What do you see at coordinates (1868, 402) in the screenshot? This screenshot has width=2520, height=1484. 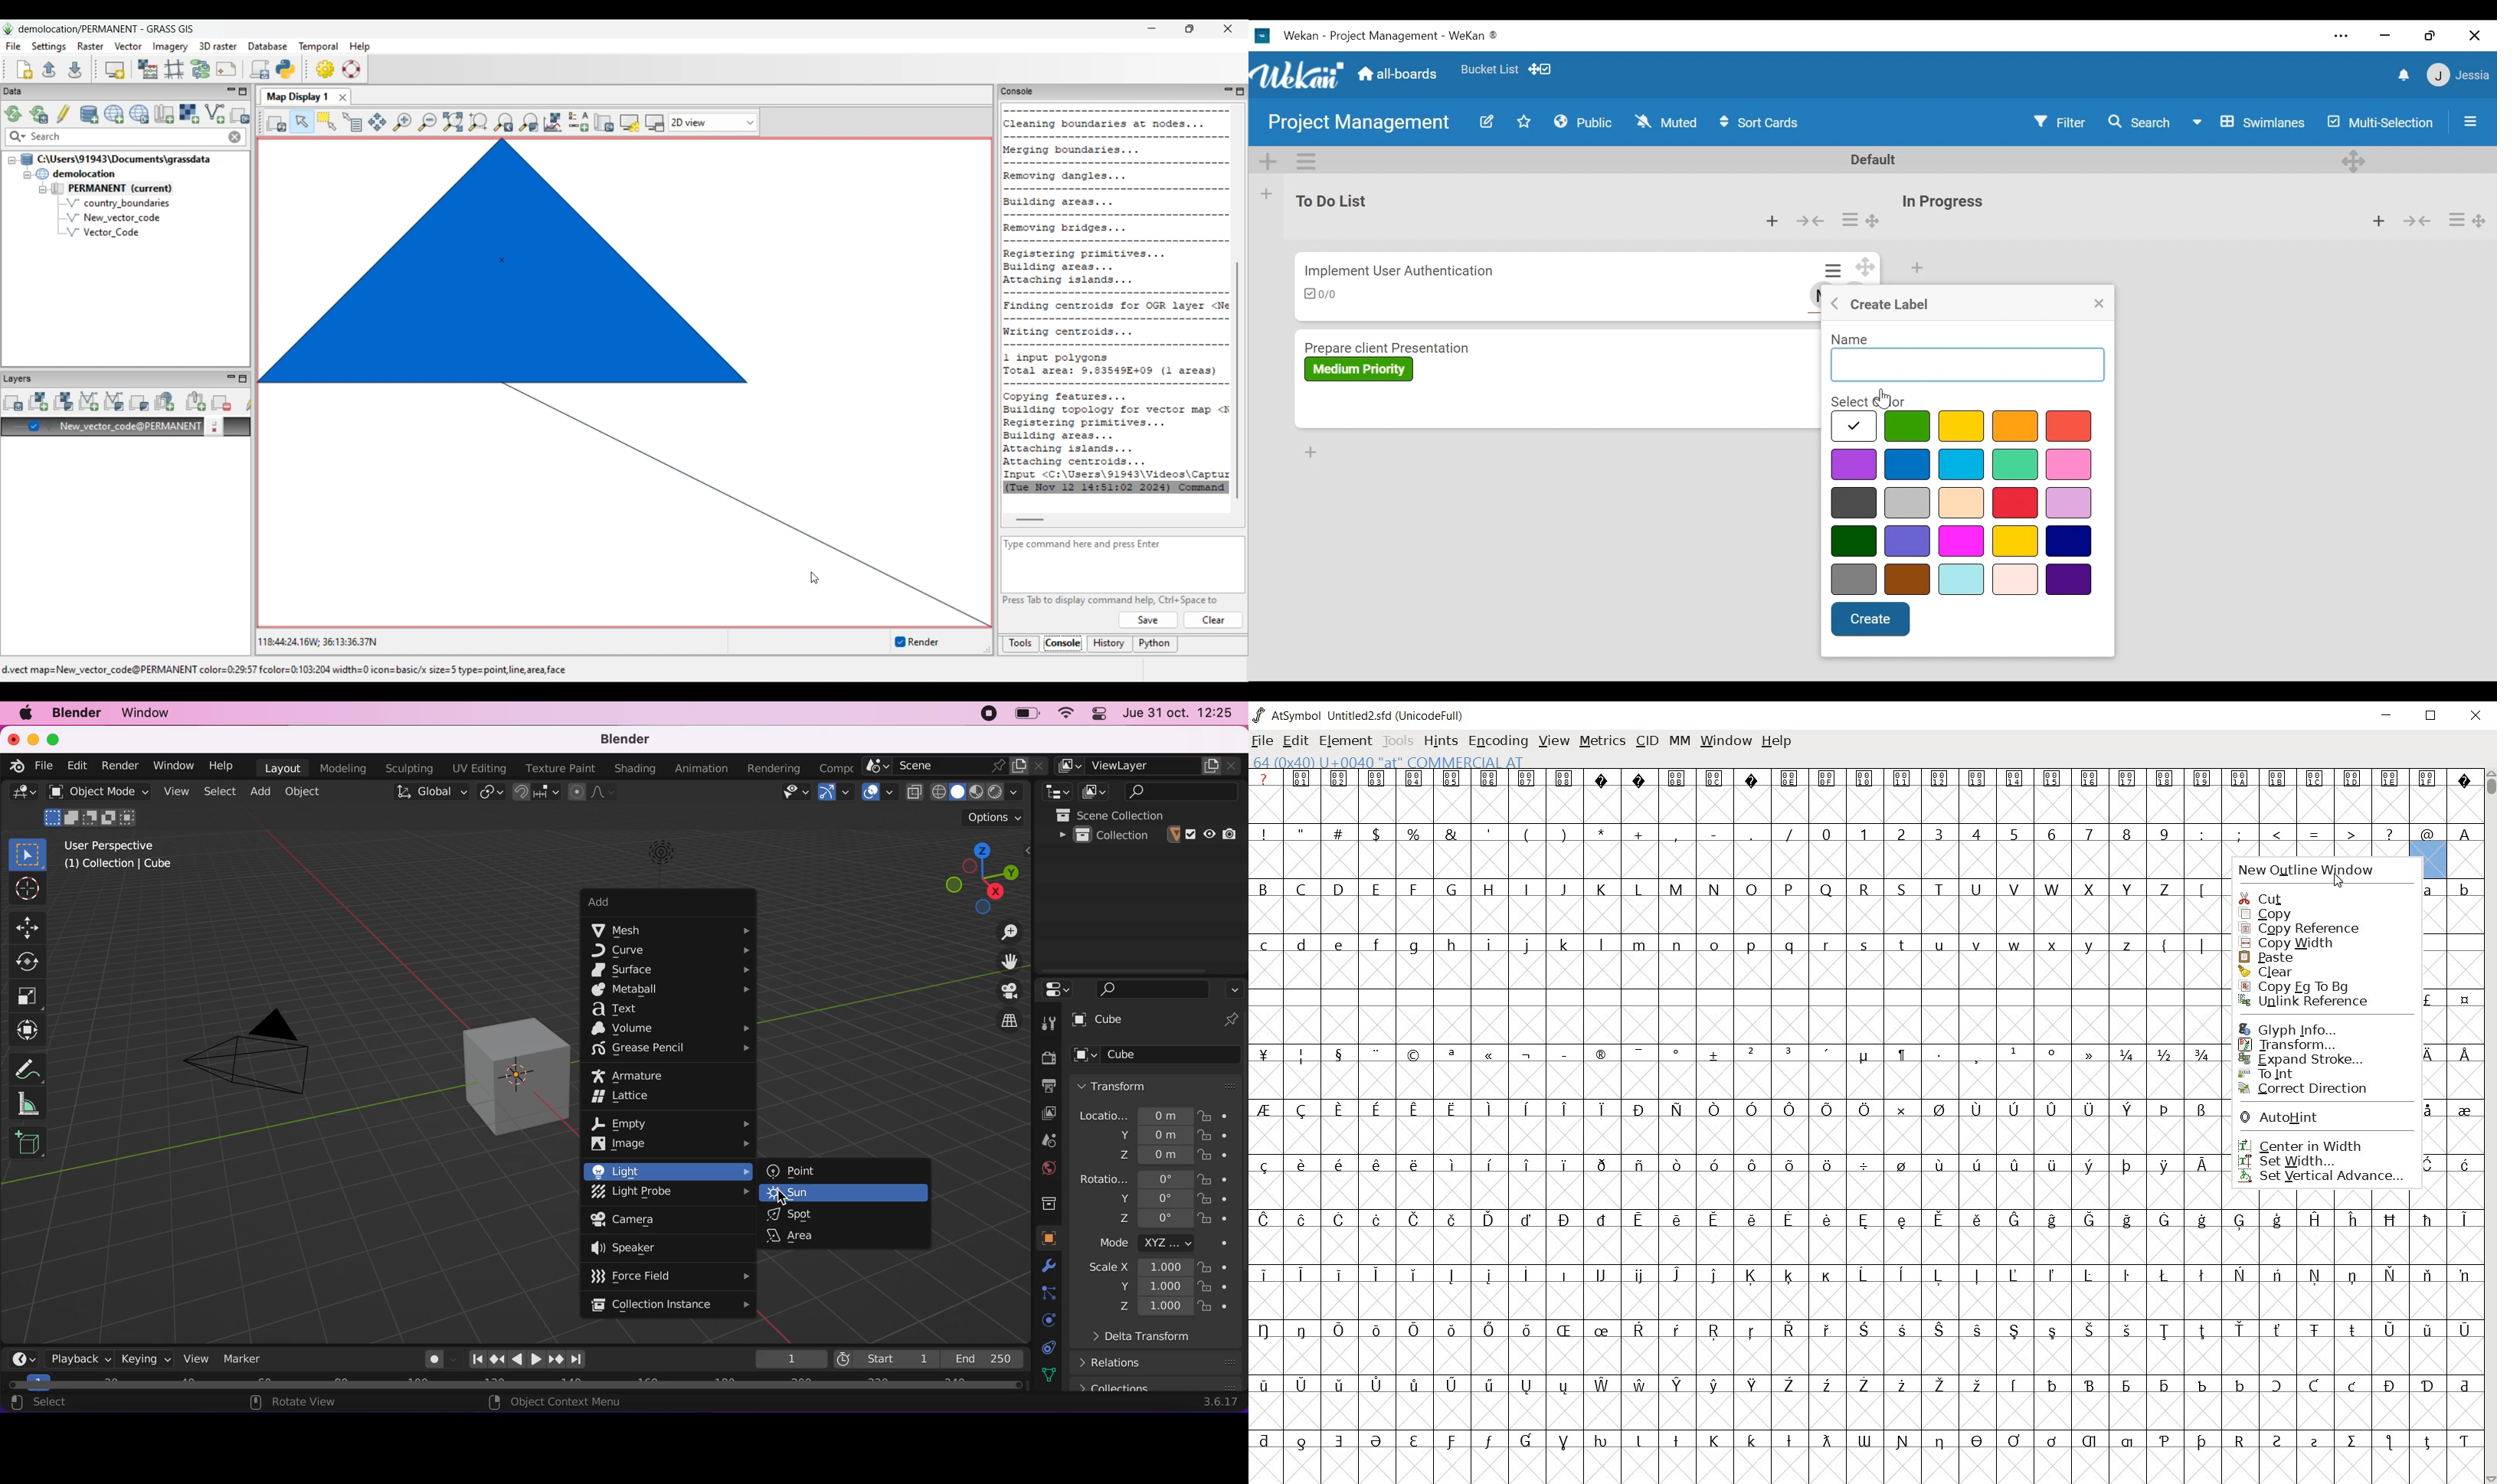 I see `Select color` at bounding box center [1868, 402].